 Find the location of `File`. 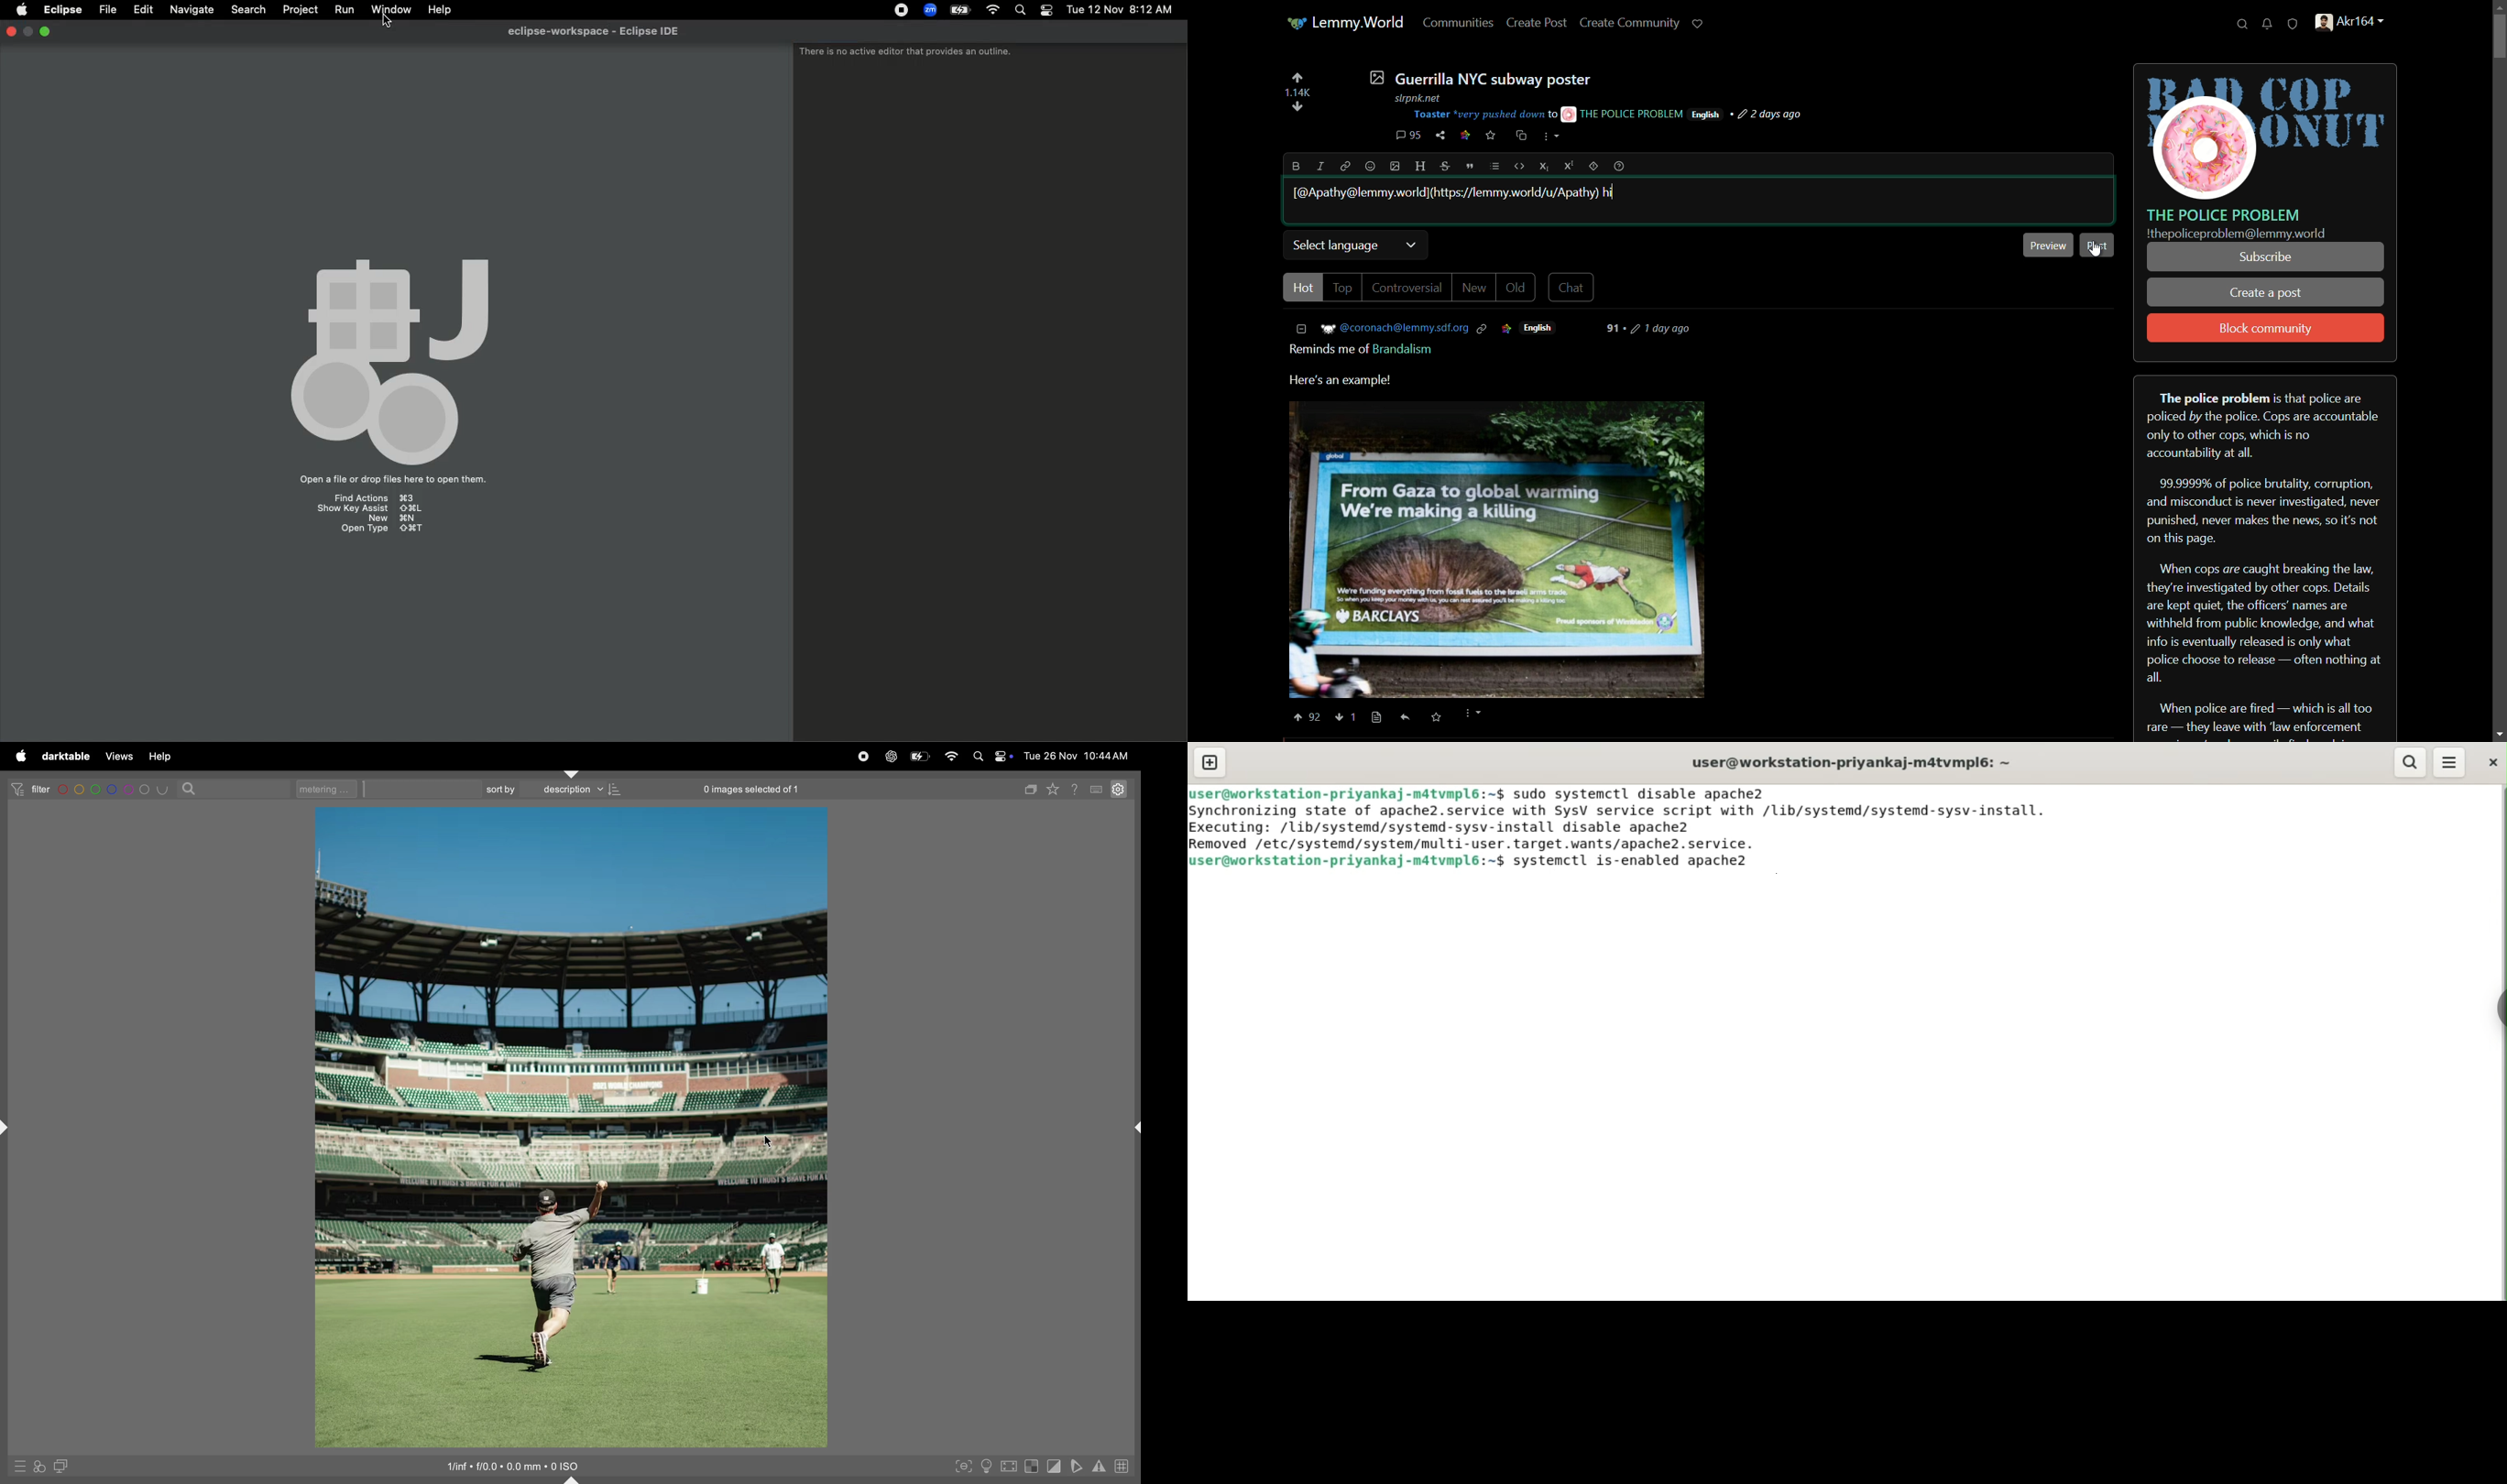

File is located at coordinates (107, 8).